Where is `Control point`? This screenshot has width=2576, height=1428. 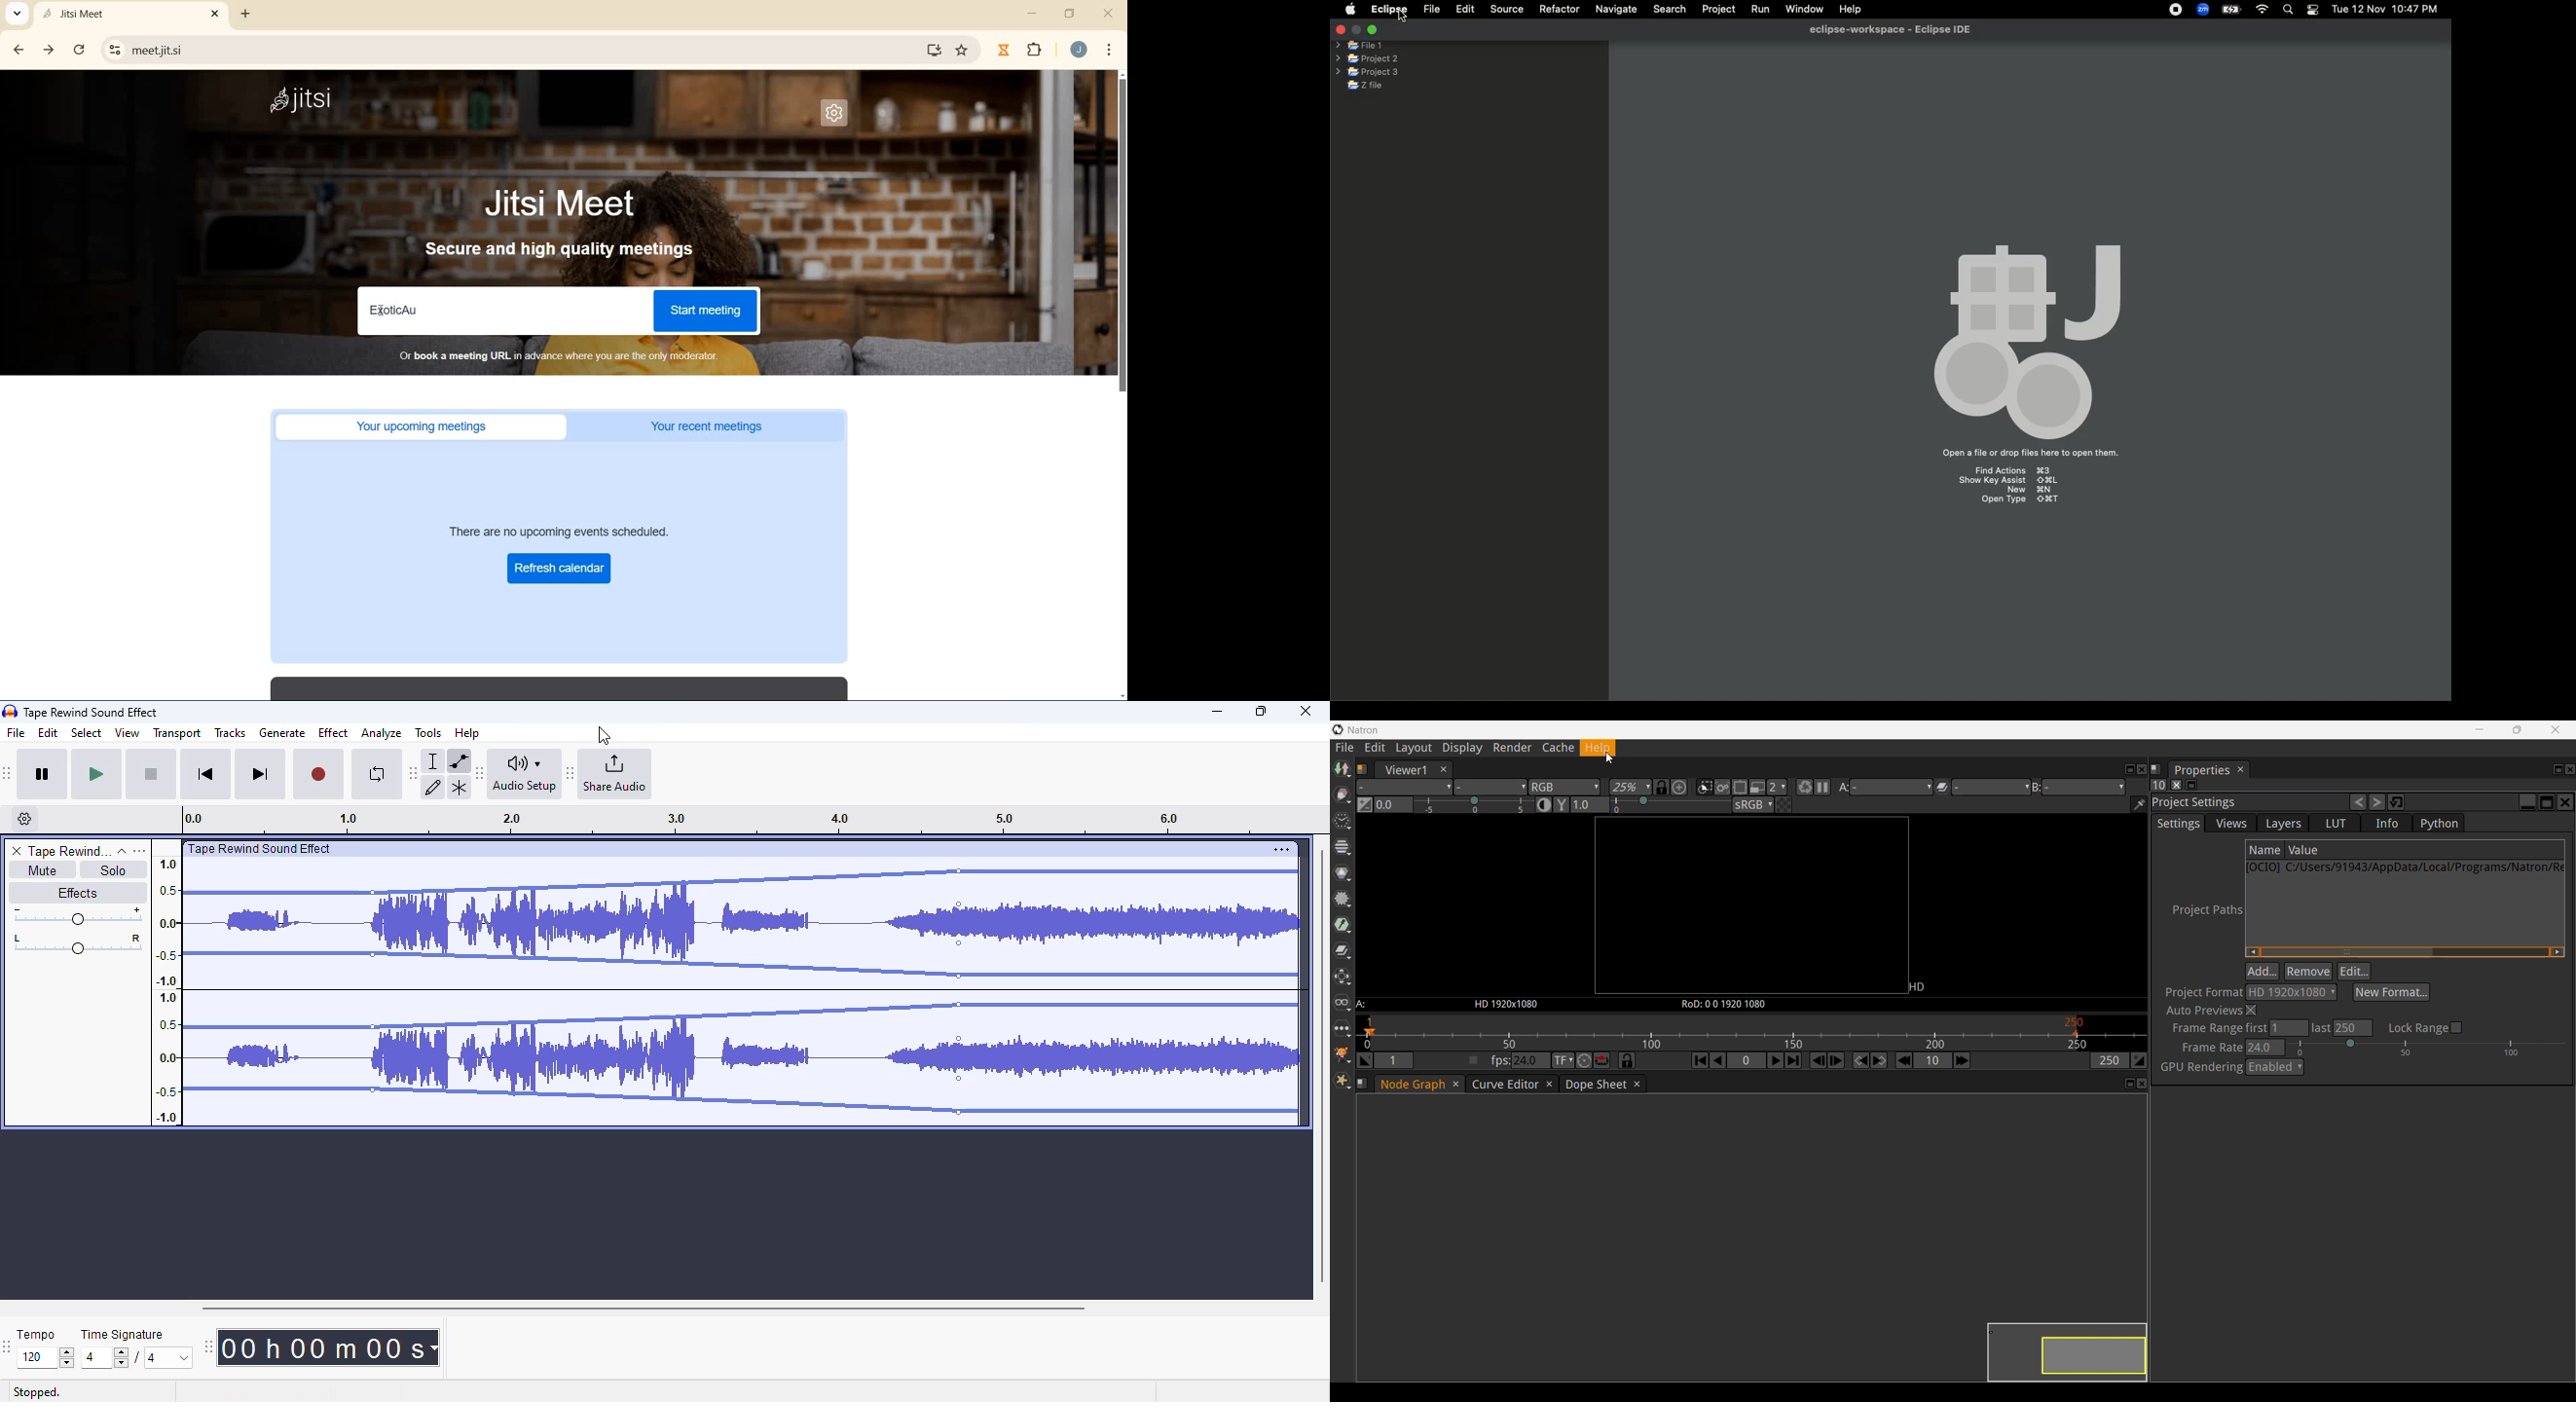 Control point is located at coordinates (959, 1039).